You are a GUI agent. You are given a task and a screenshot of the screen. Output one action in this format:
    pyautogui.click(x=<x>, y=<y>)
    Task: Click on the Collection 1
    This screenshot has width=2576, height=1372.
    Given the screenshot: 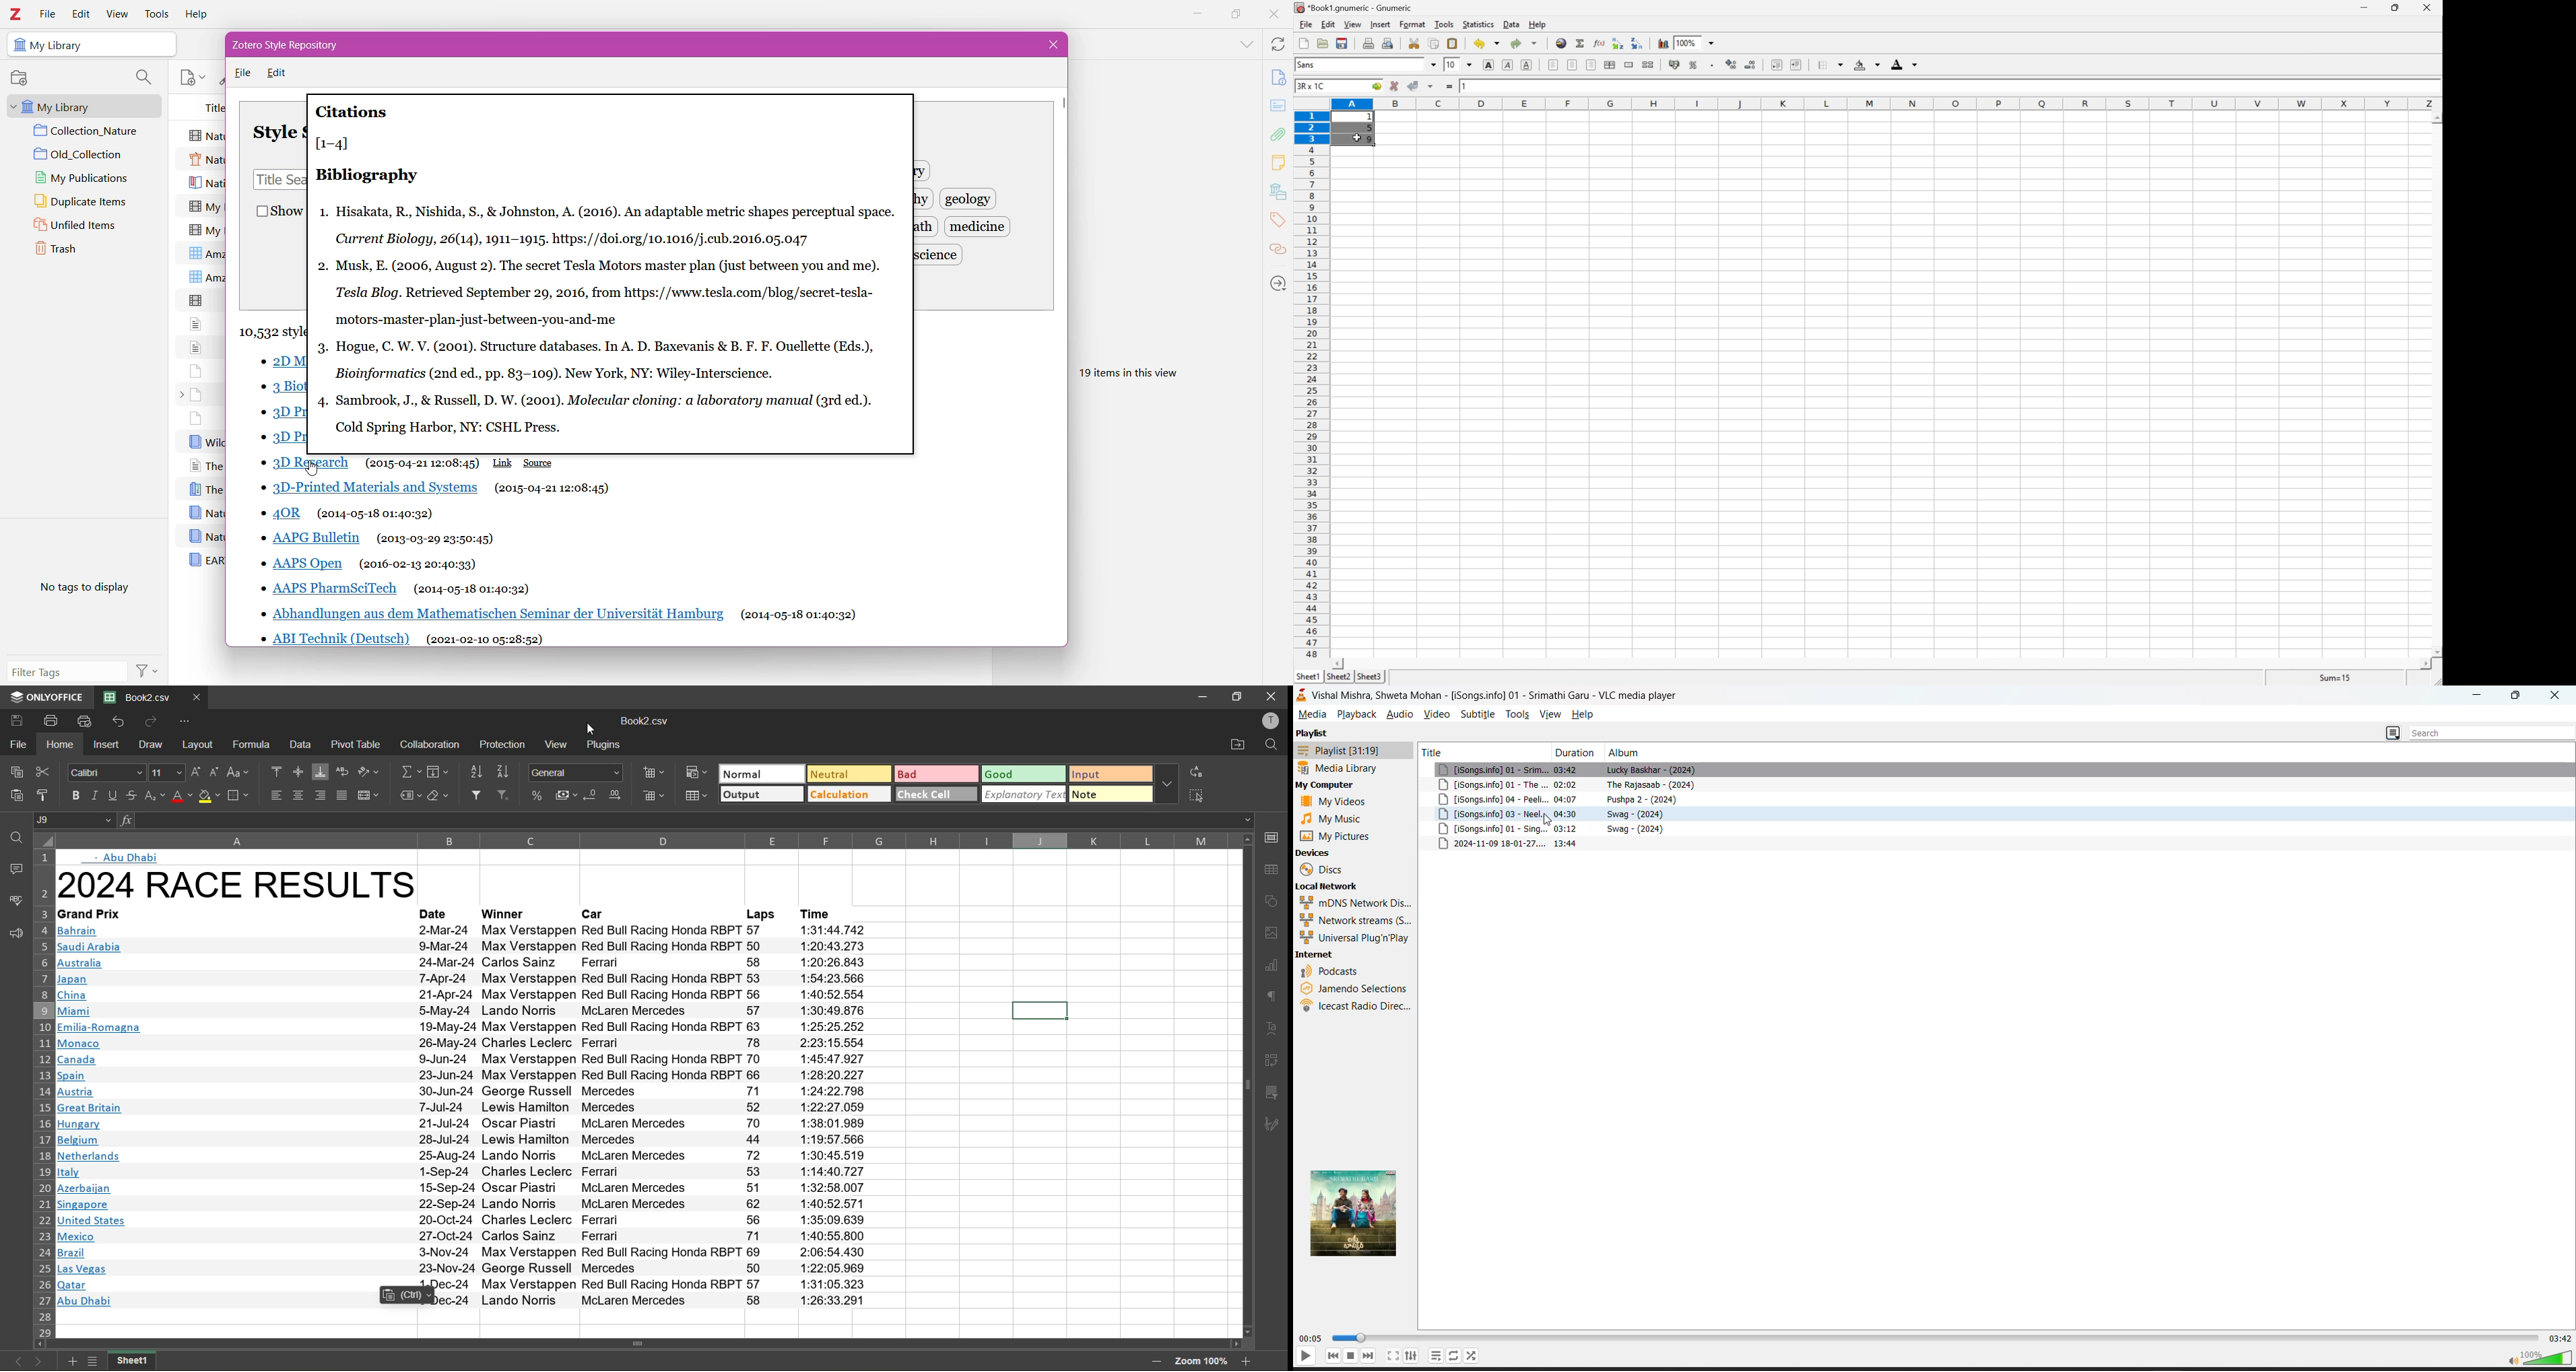 What is the action you would take?
    pyautogui.click(x=90, y=131)
    